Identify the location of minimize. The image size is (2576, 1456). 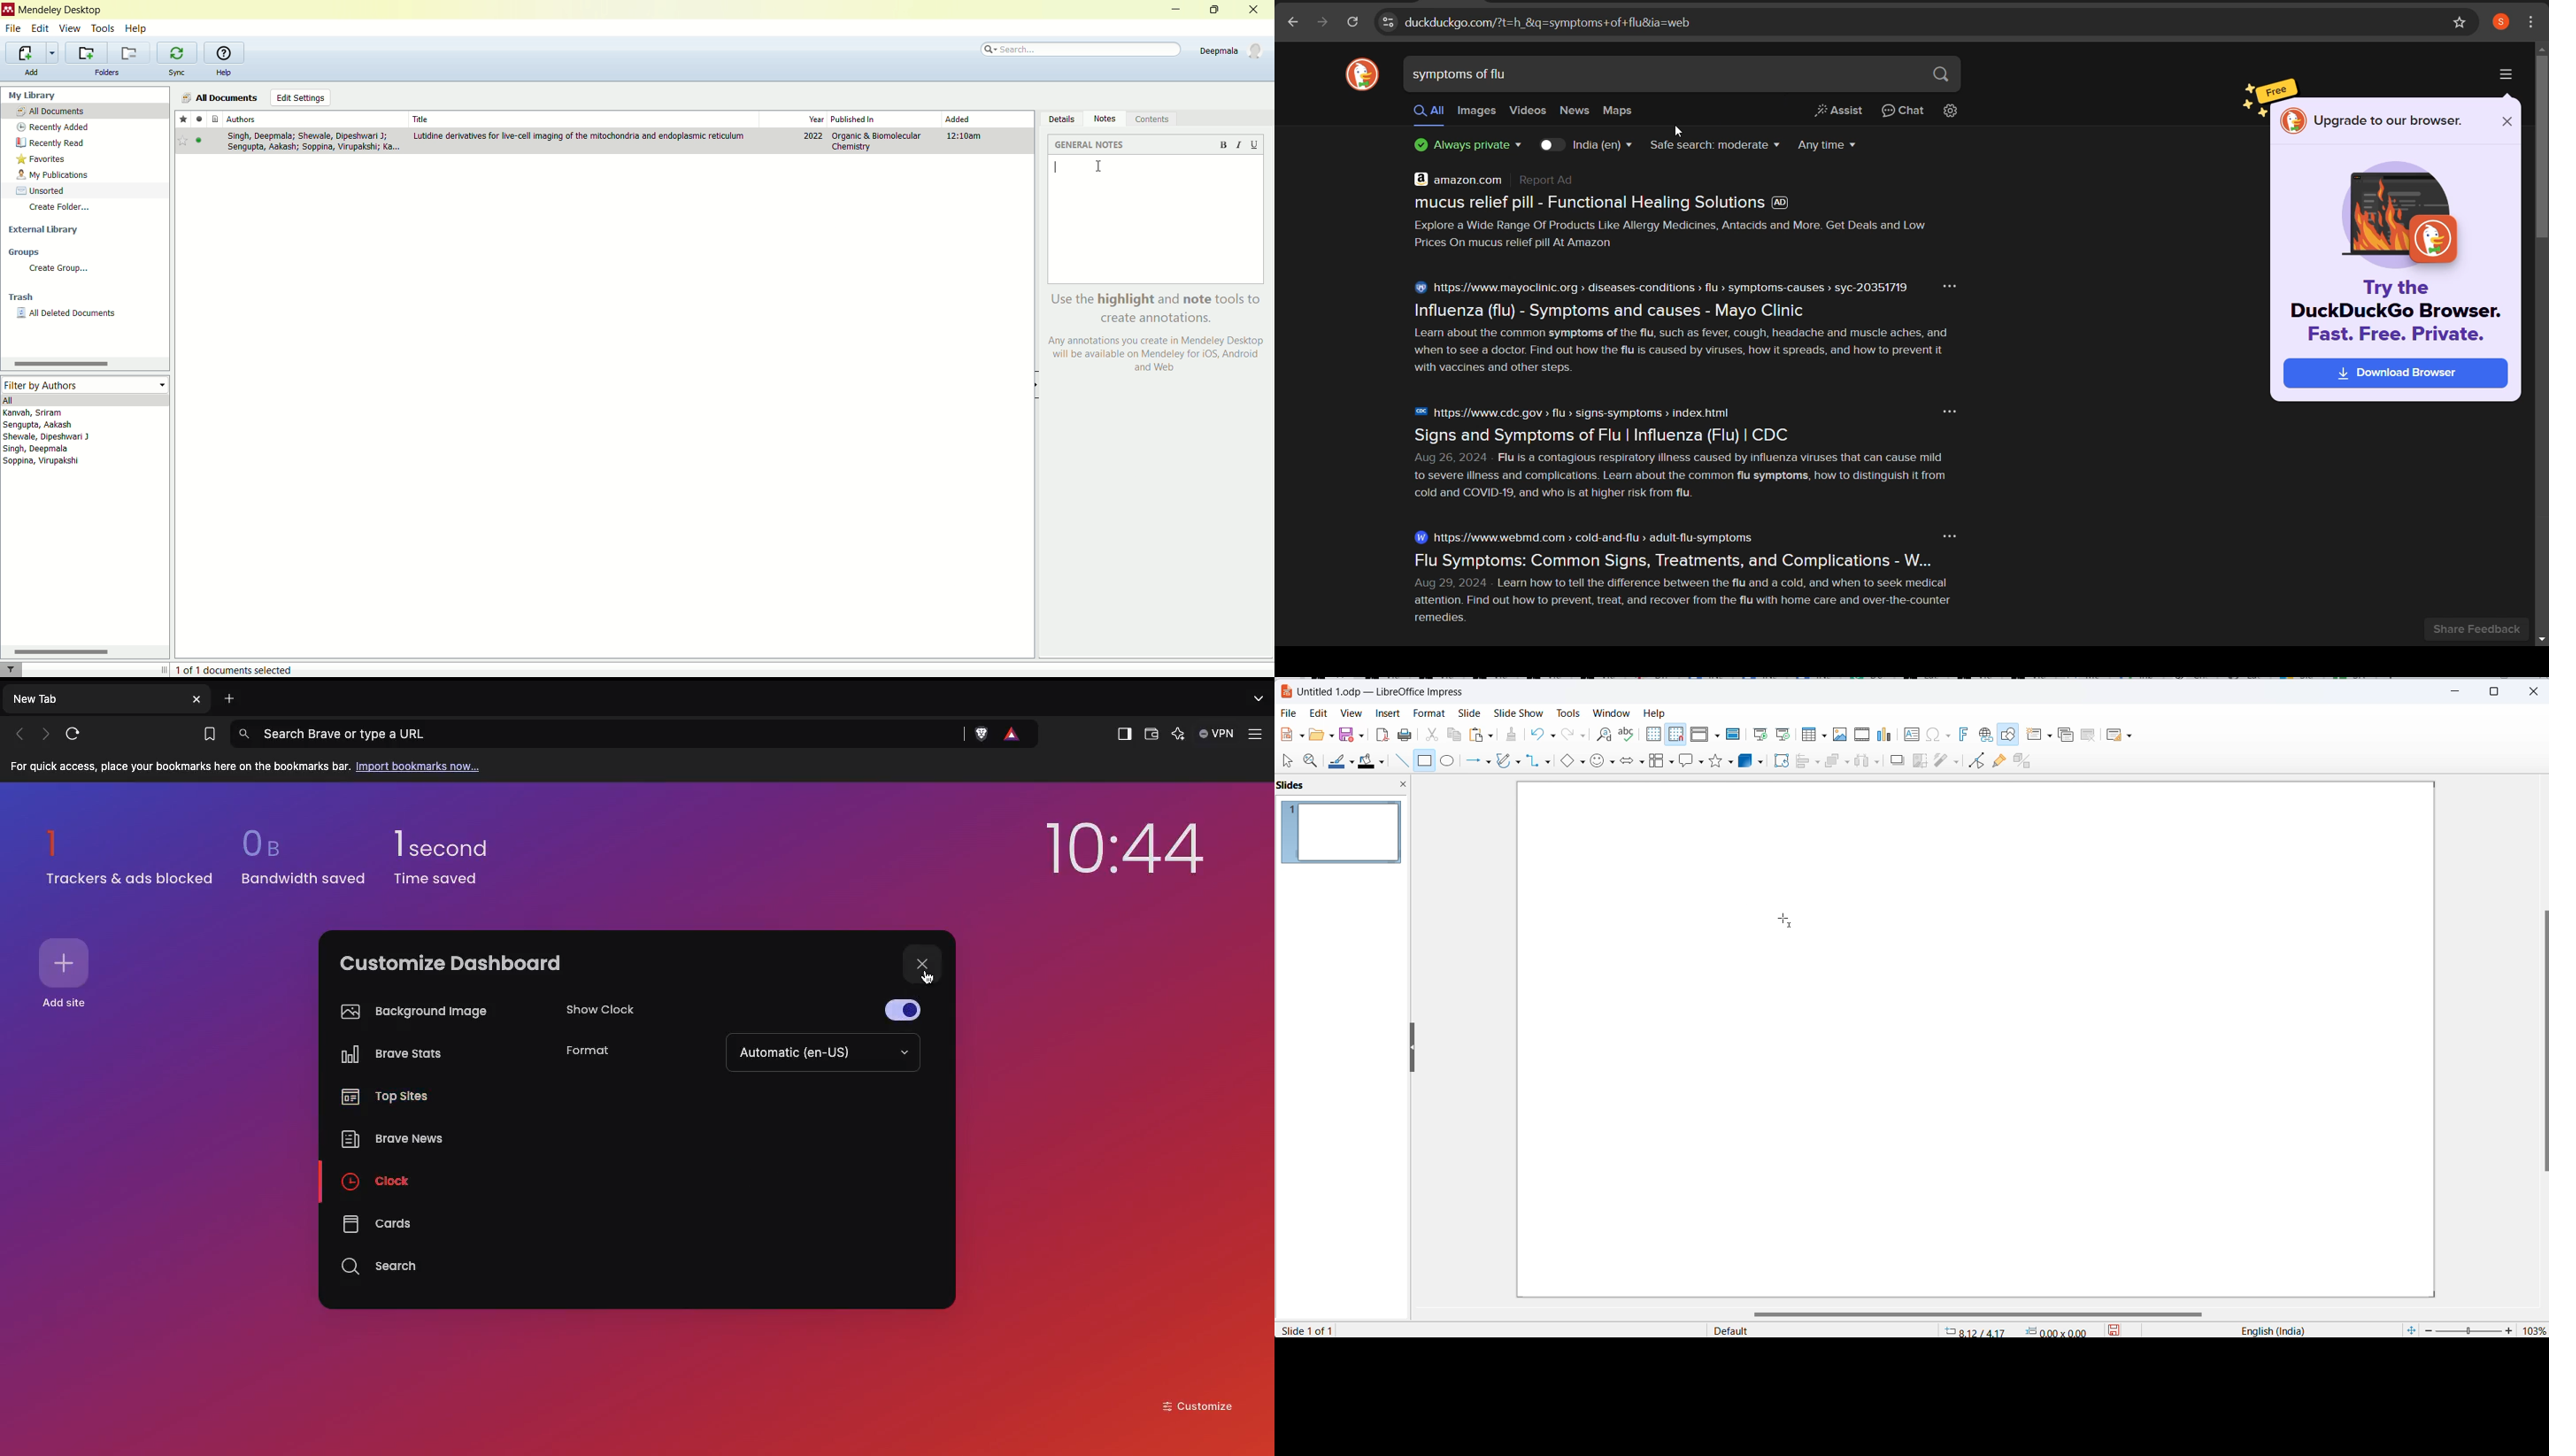
(1178, 9).